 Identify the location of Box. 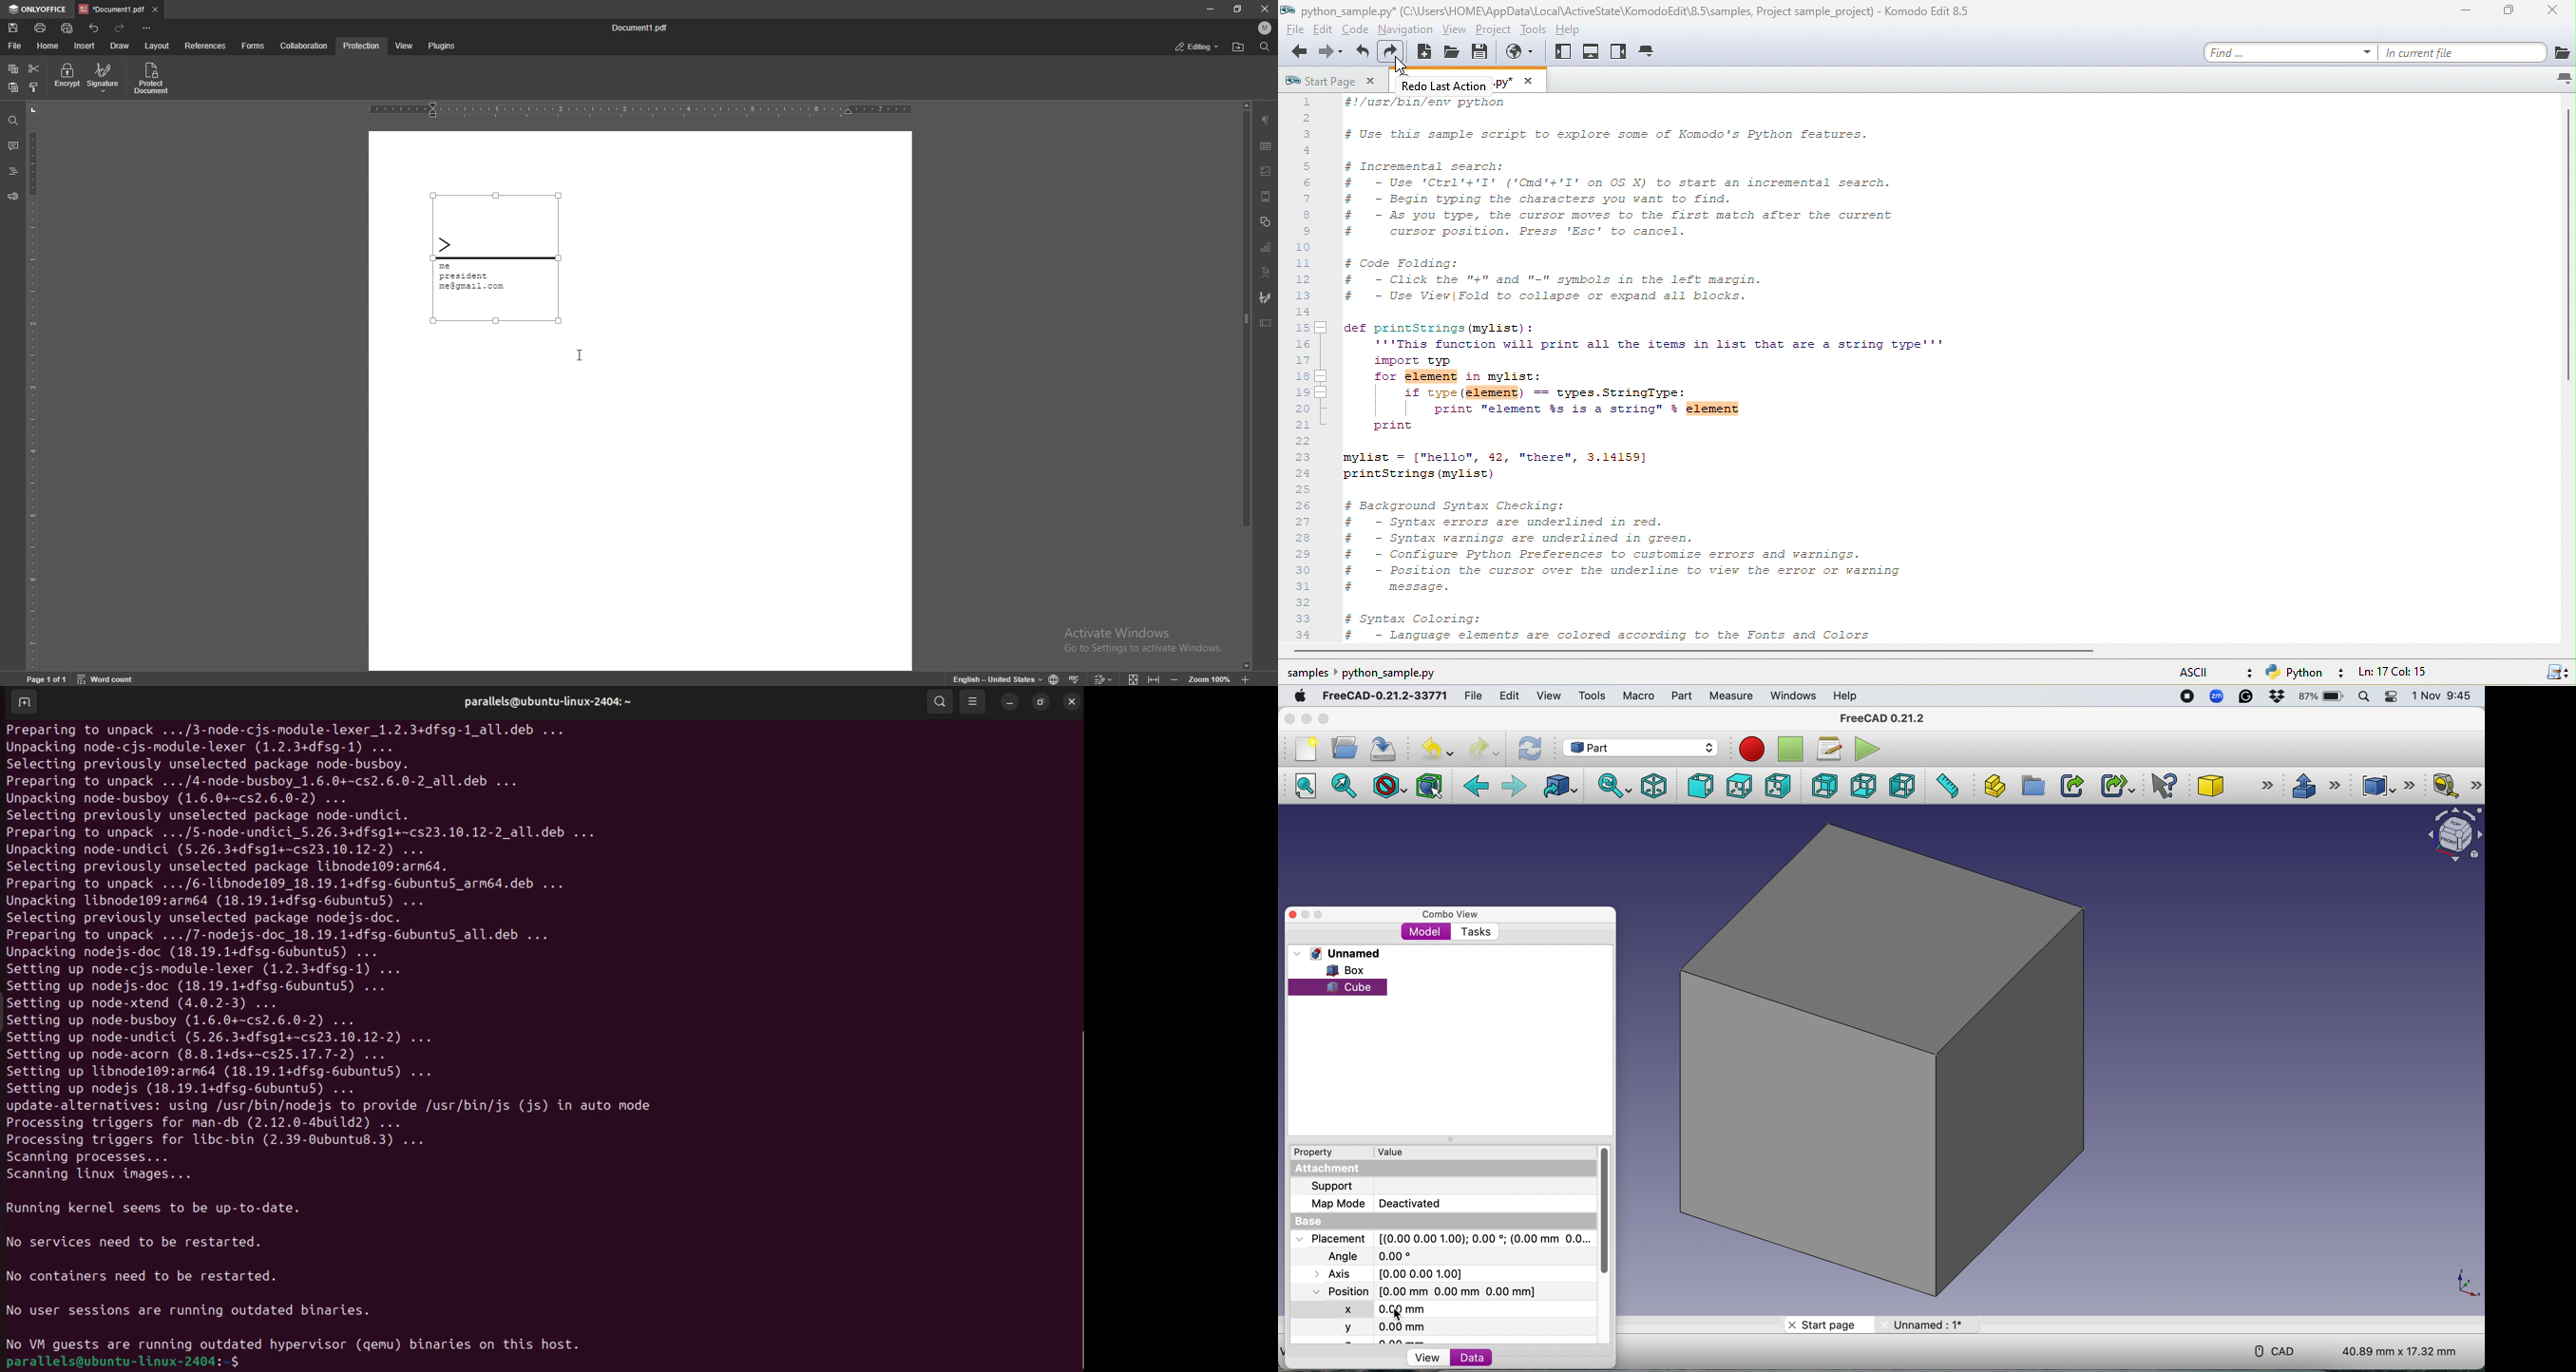
(1336, 970).